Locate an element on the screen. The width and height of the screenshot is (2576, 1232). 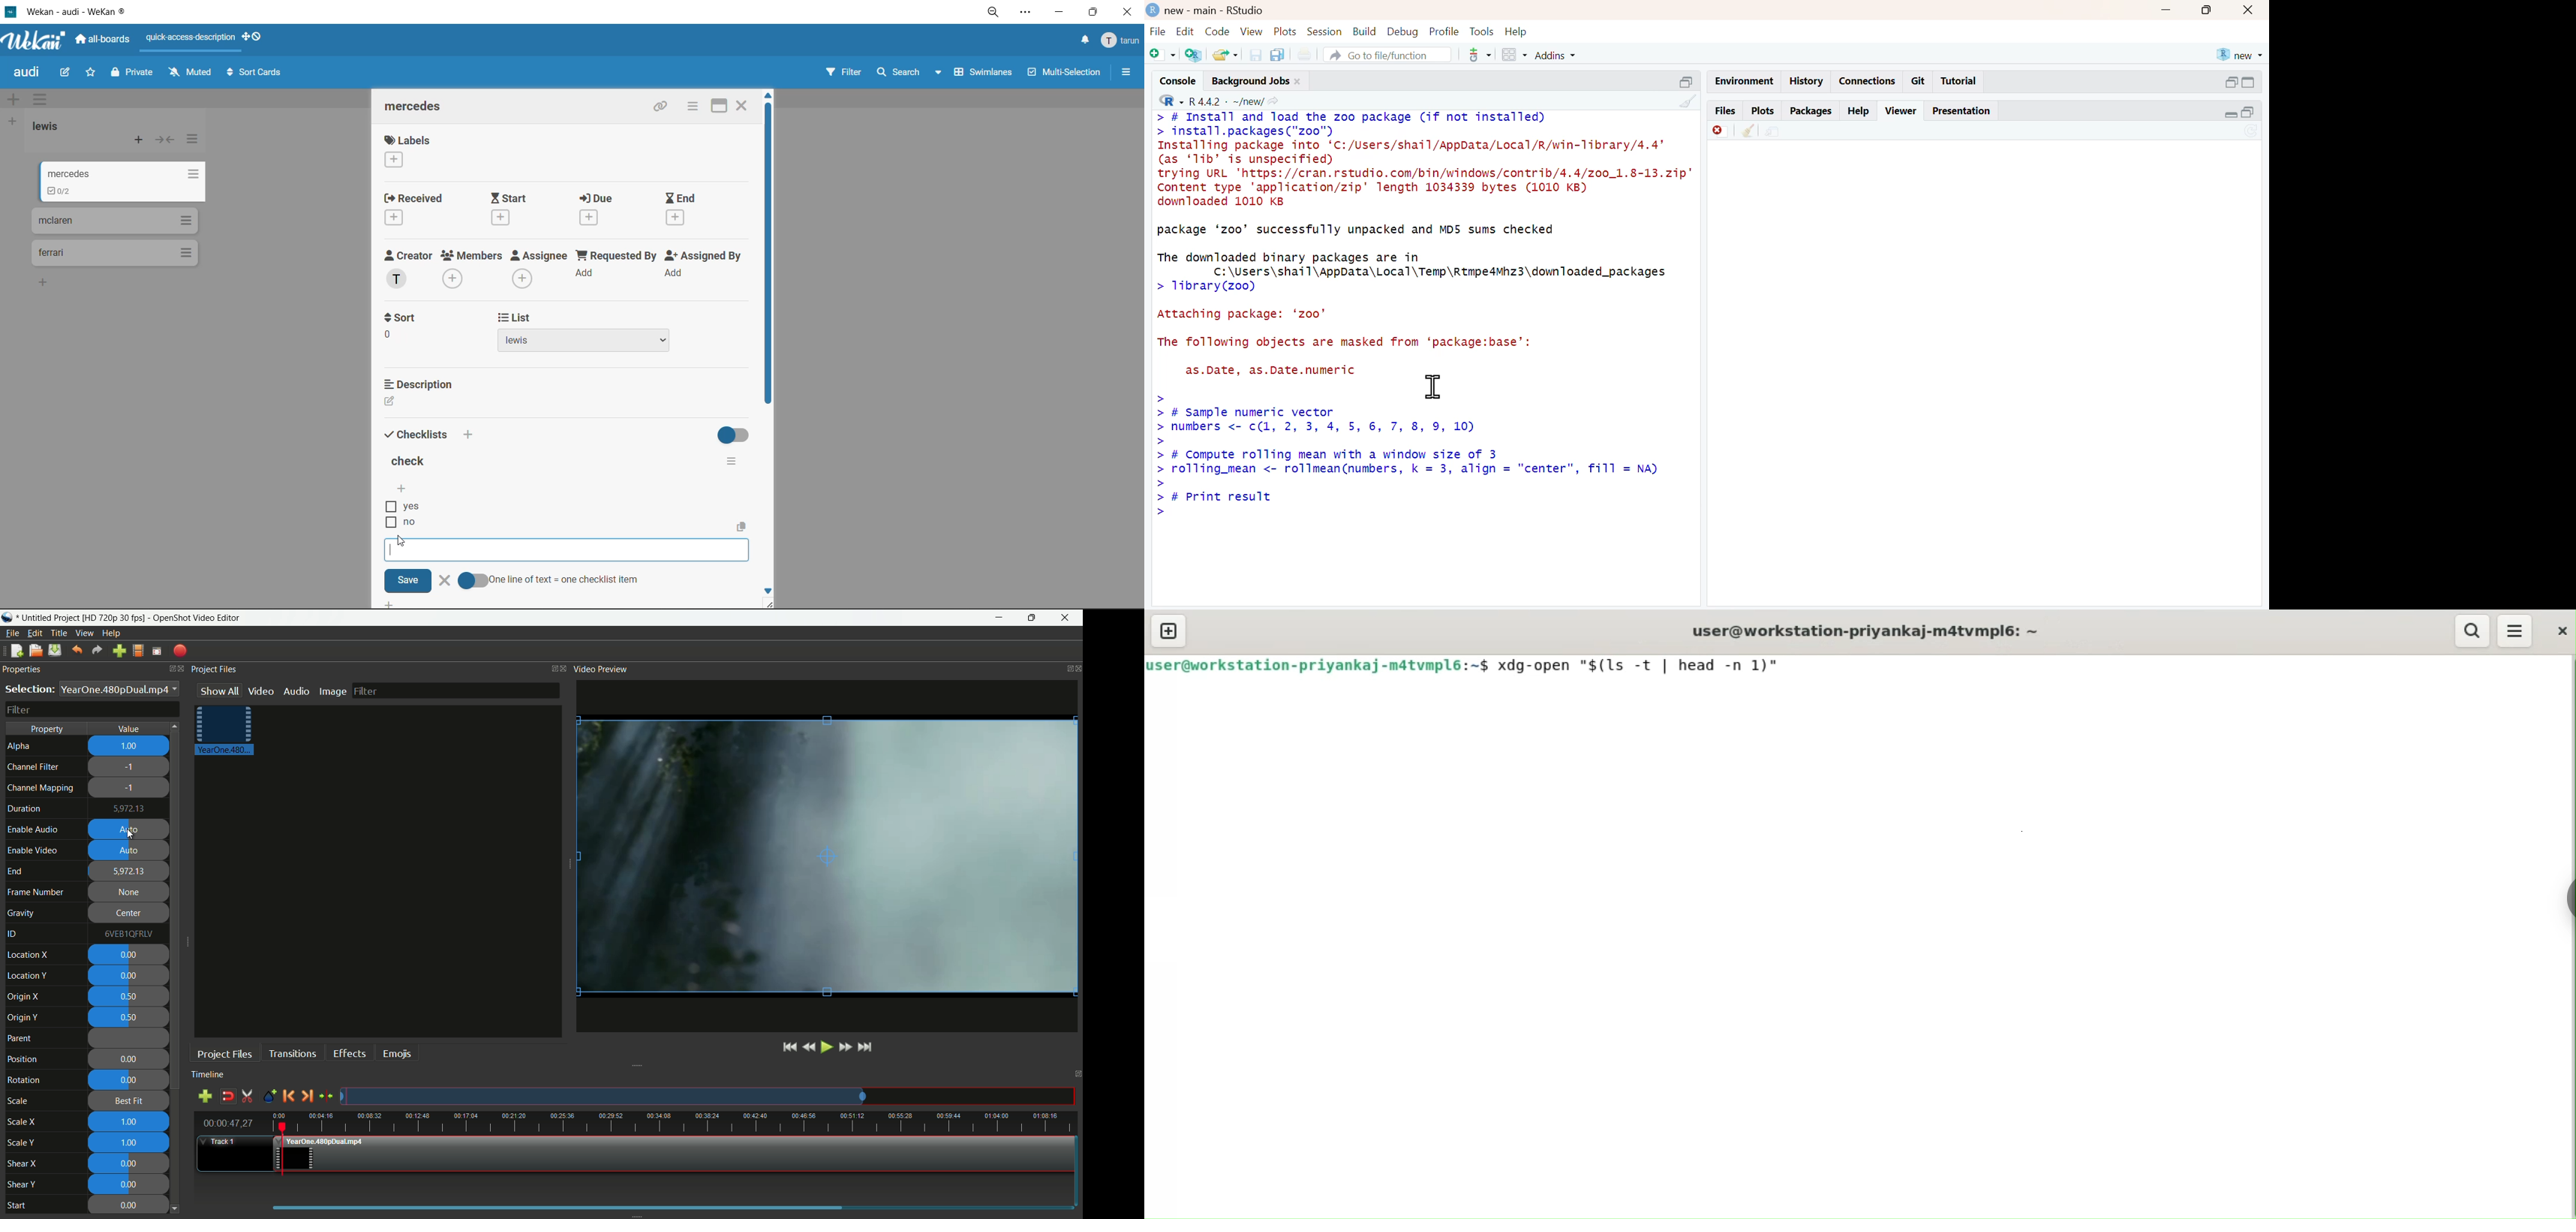
clear is located at coordinates (1750, 130).